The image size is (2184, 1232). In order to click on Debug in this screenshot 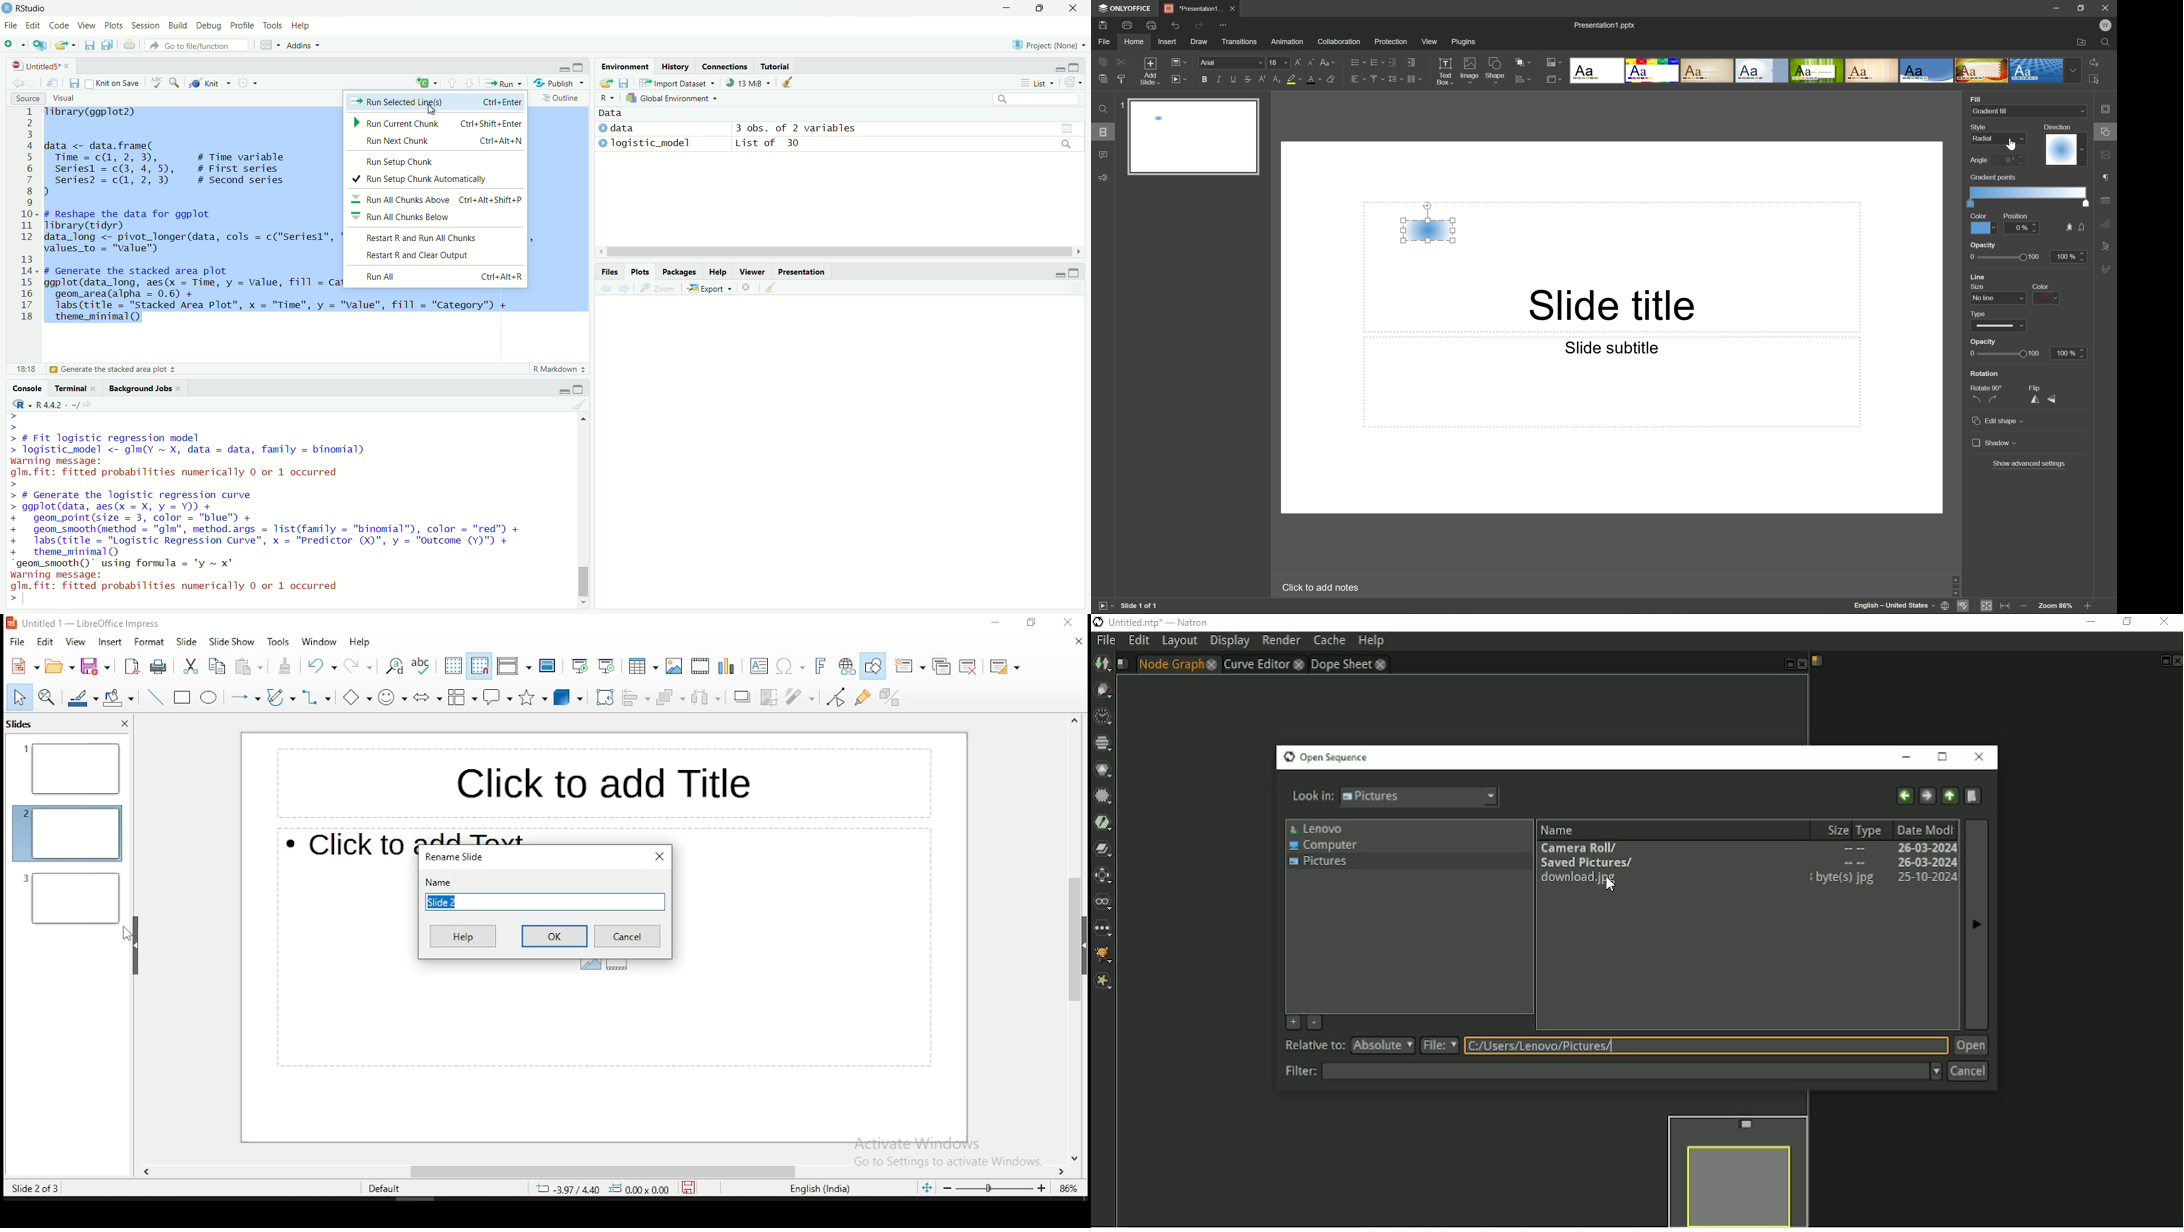, I will do `click(205, 24)`.